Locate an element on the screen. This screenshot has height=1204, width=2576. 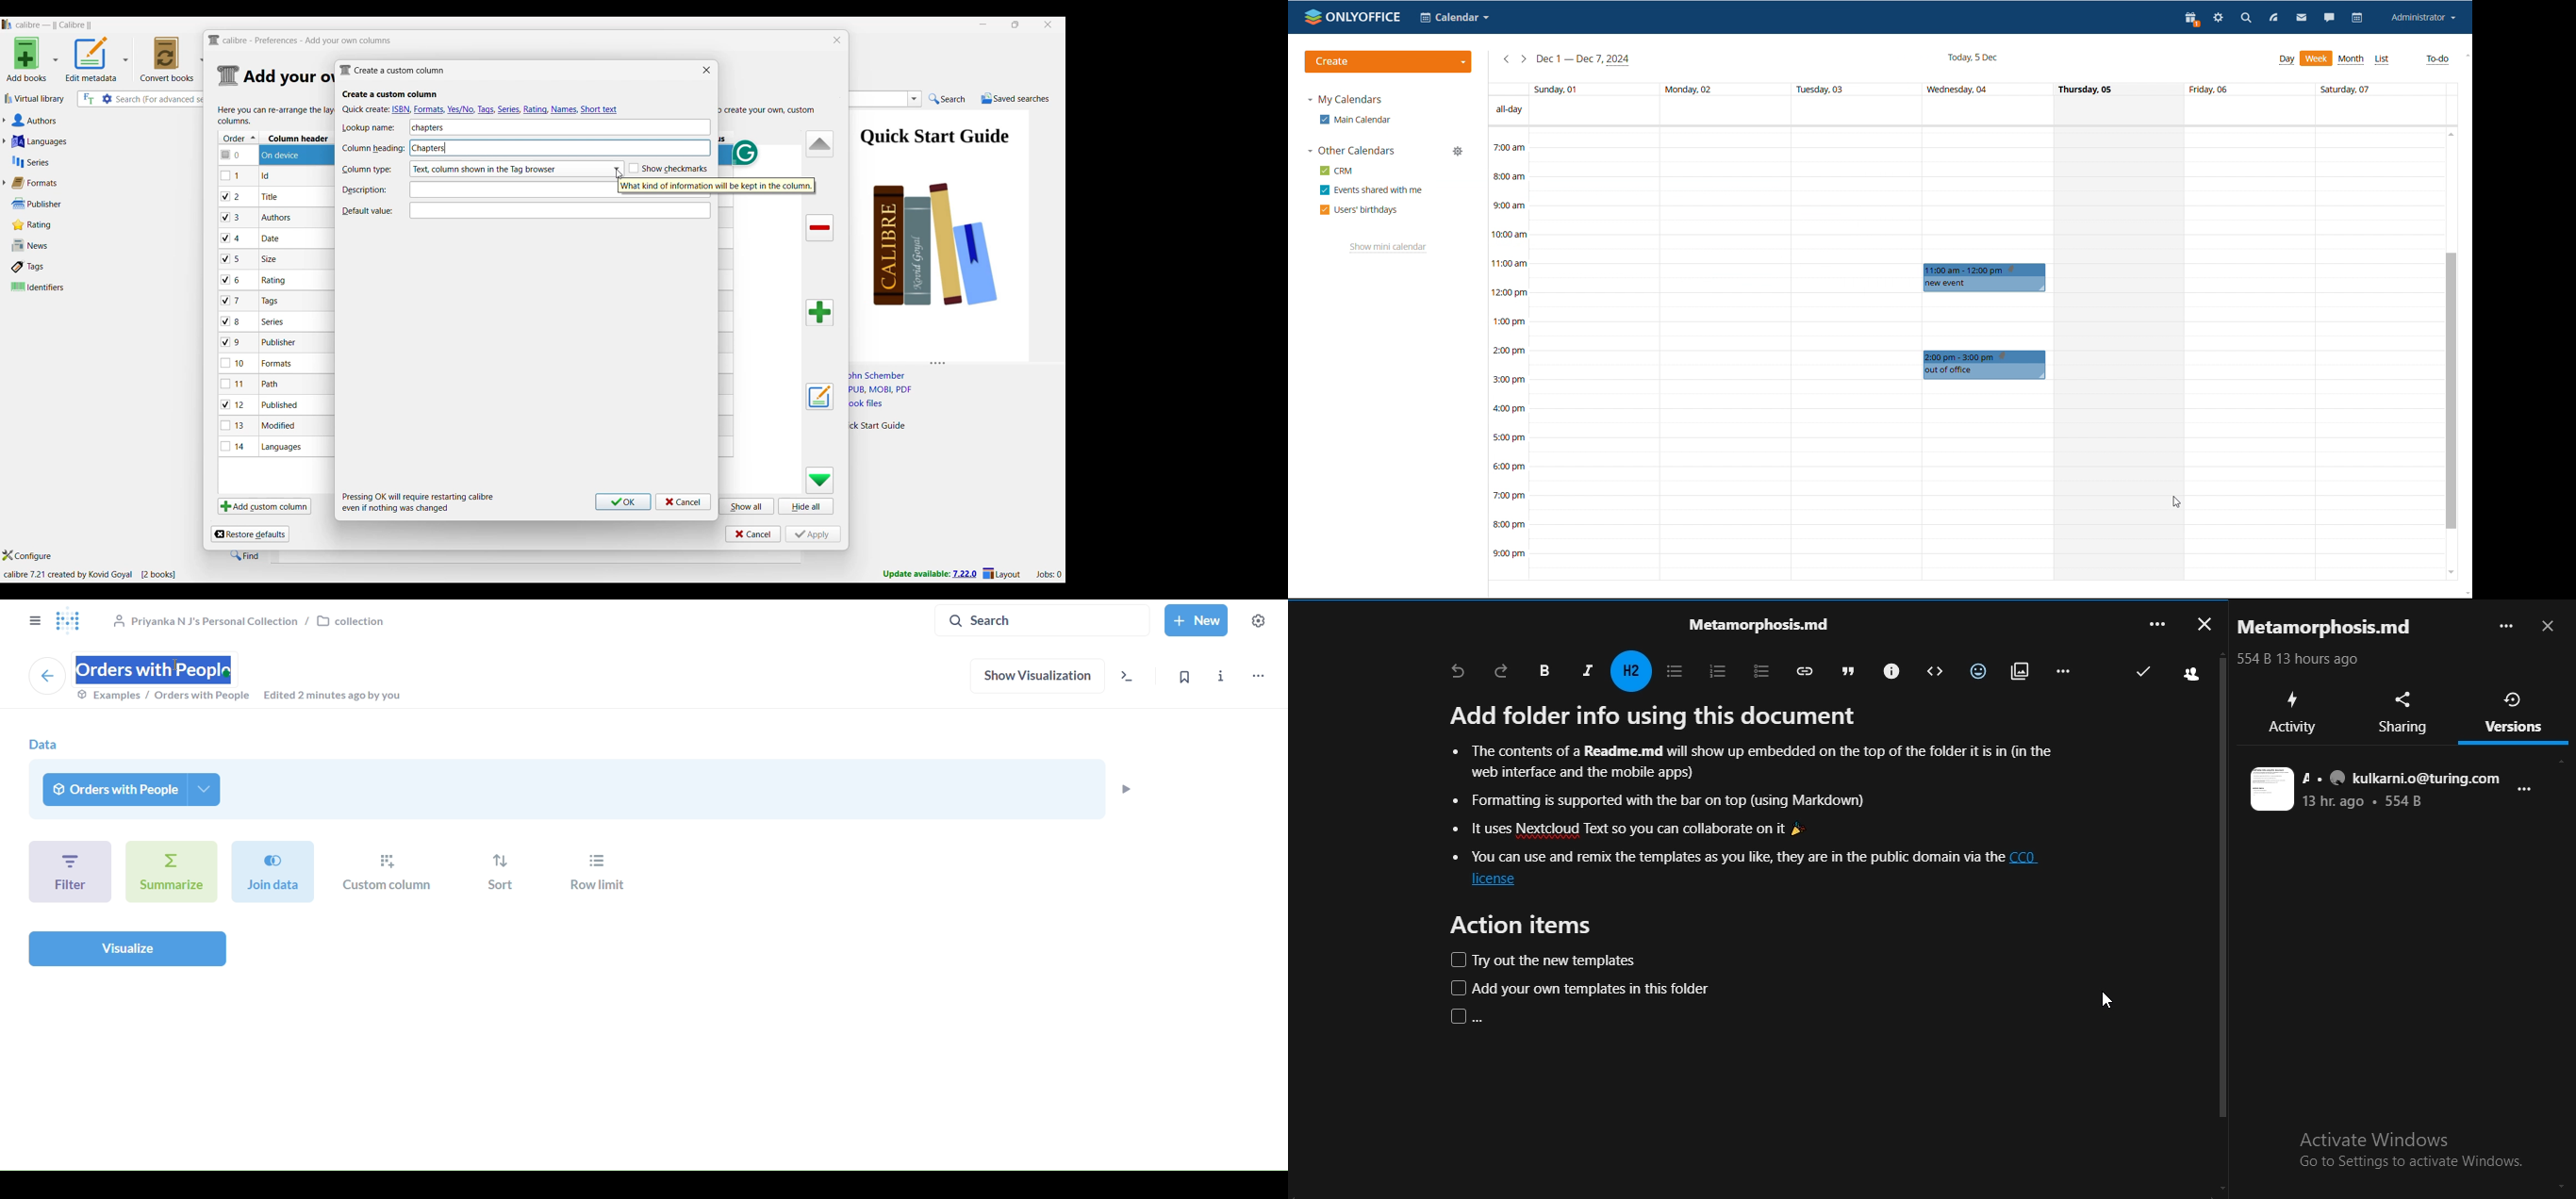
settings is located at coordinates (2217, 19).